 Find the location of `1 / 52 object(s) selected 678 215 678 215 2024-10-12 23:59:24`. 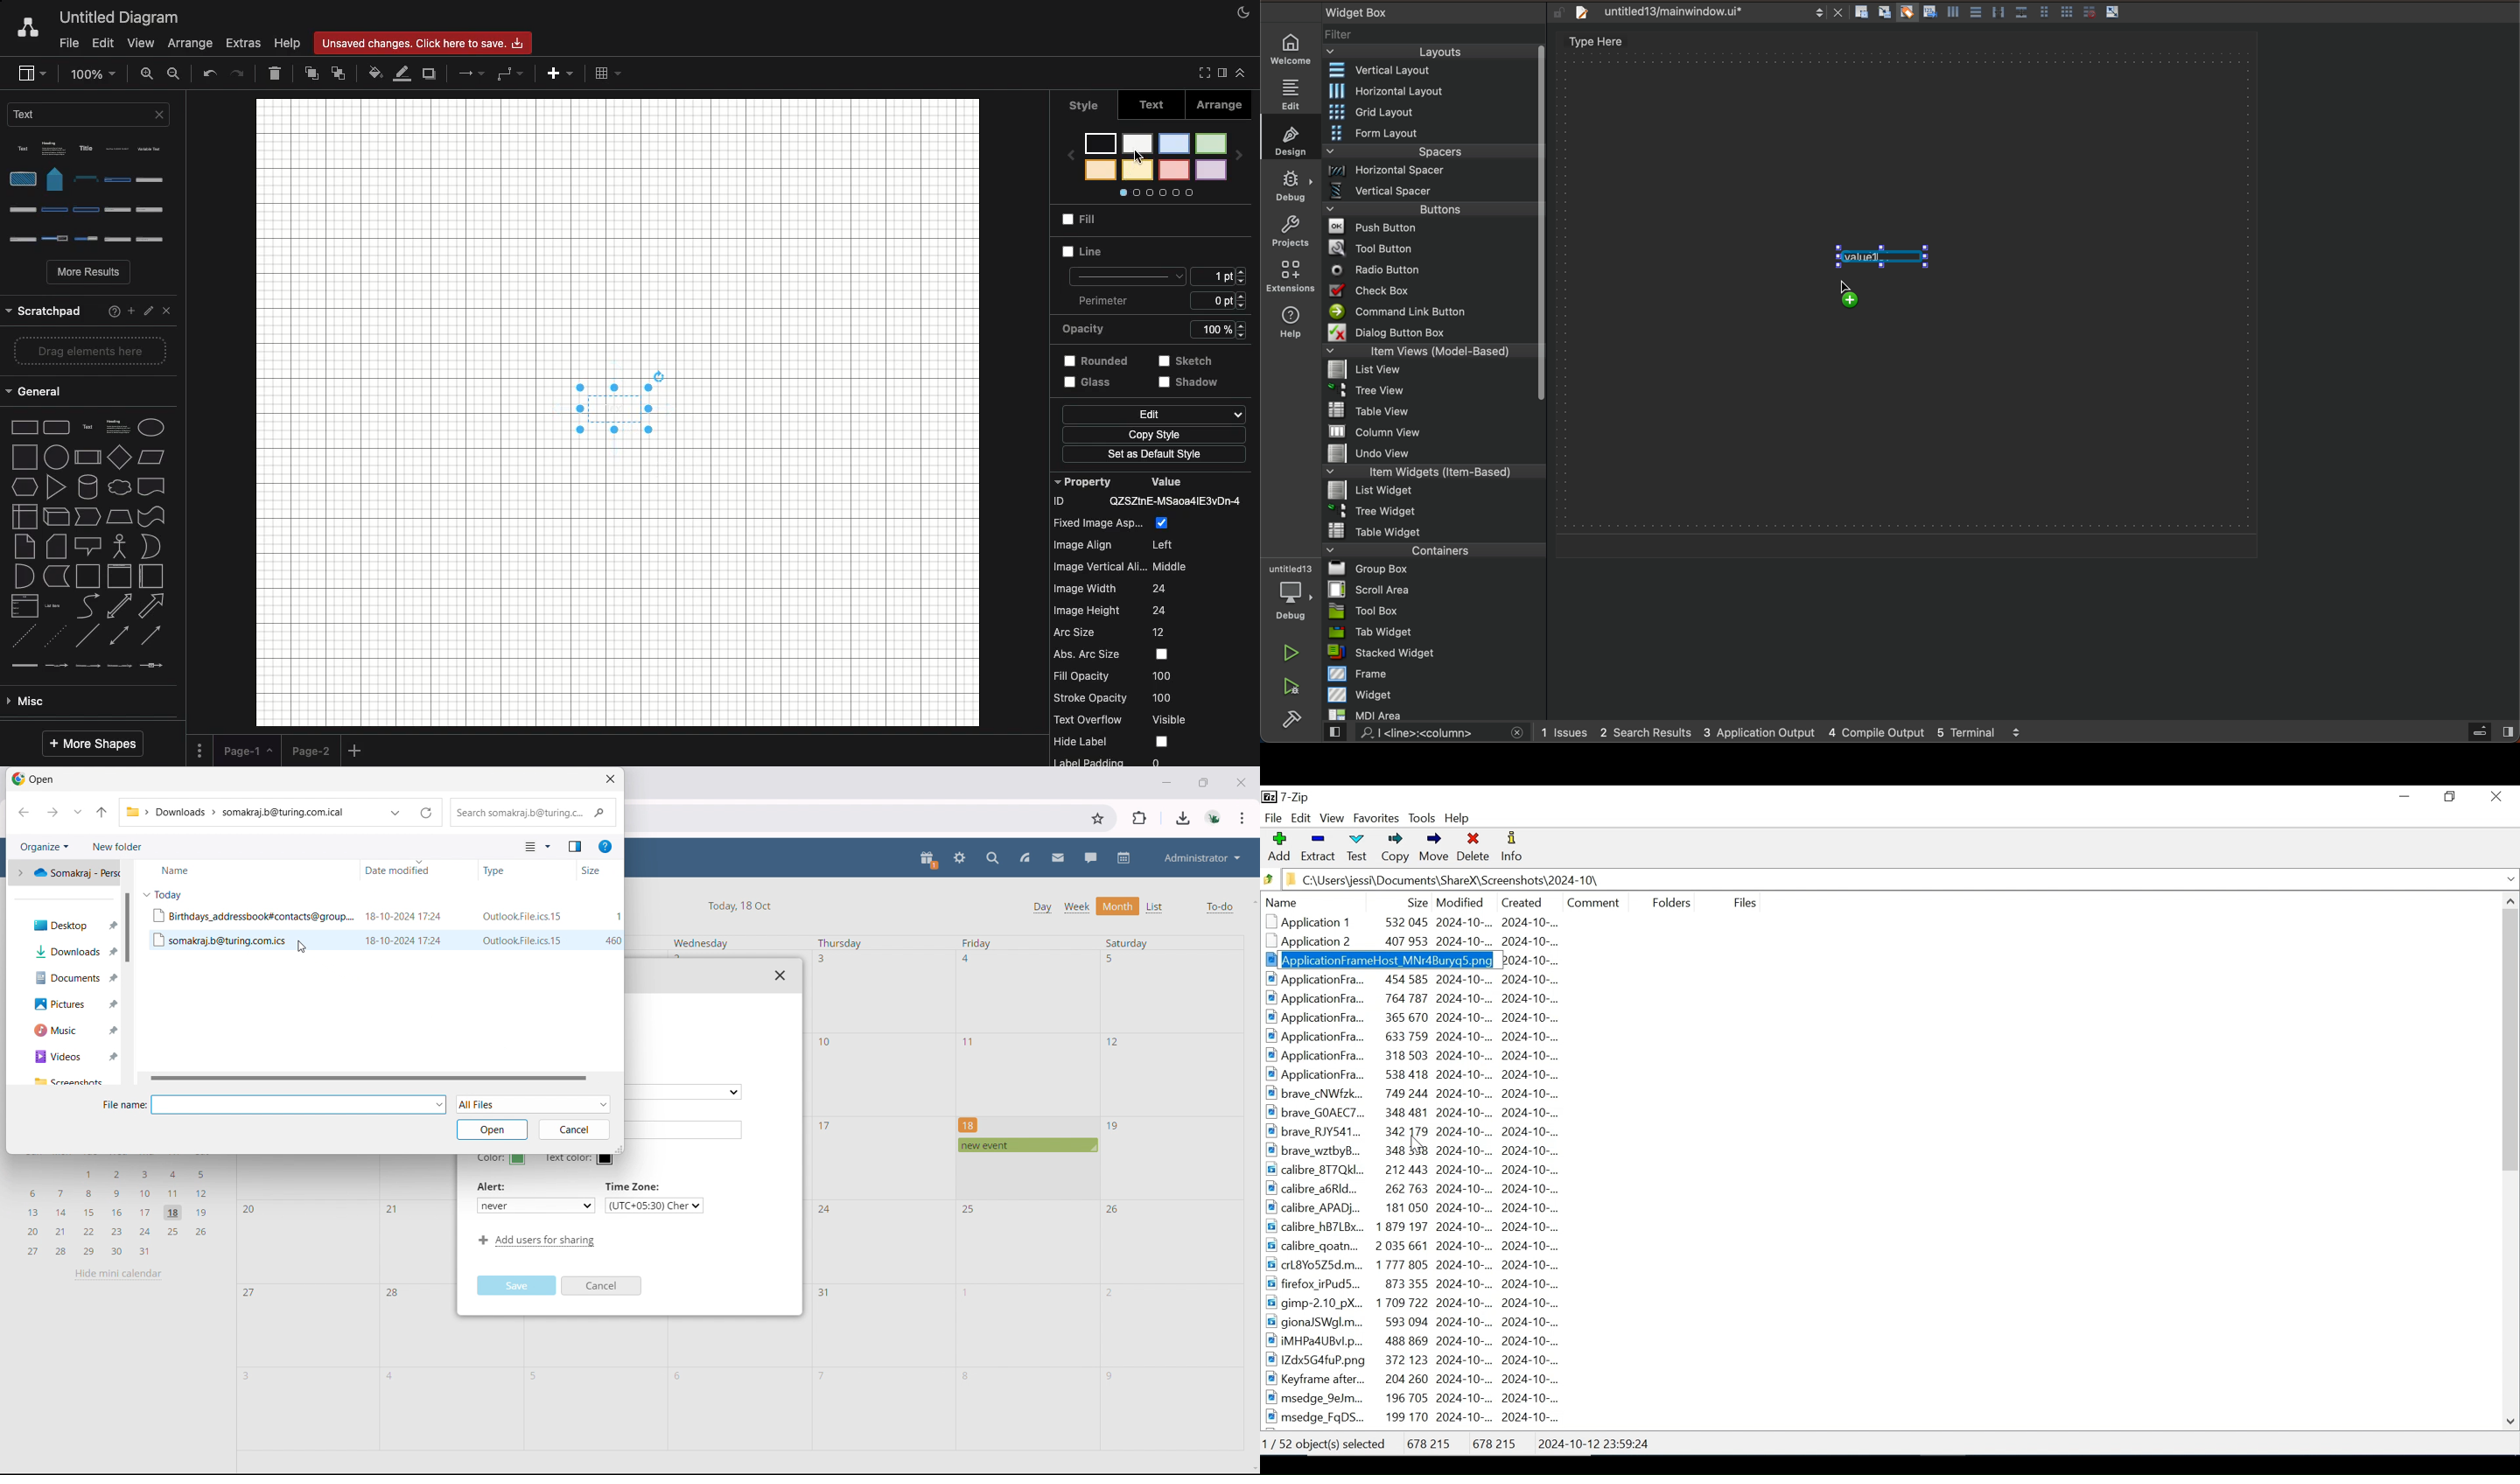

1 / 52 object(s) selected 678 215 678 215 2024-10-12 23:59:24 is located at coordinates (1465, 1440).